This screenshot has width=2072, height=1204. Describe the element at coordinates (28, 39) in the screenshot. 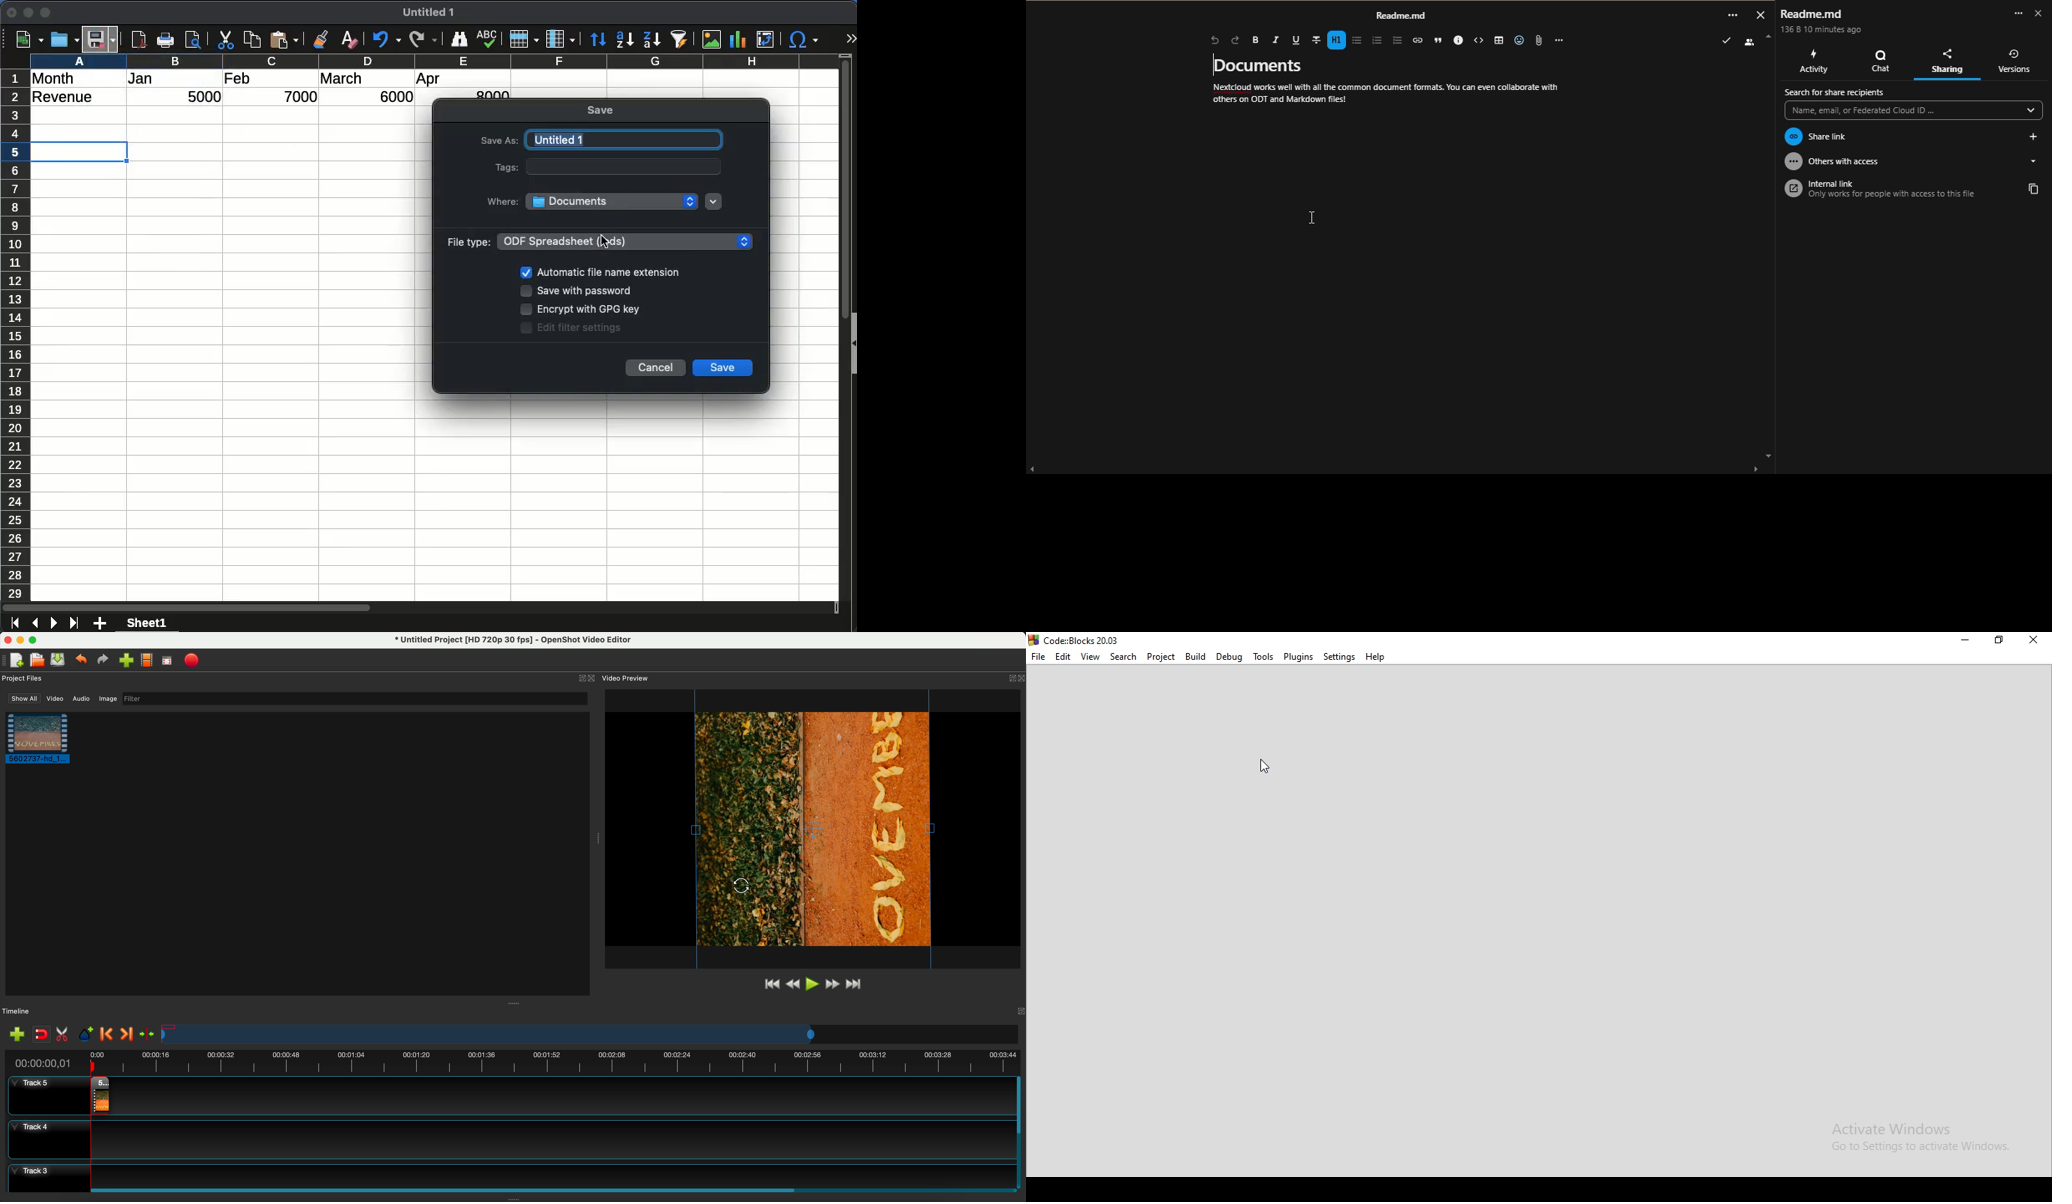

I see `new` at that location.